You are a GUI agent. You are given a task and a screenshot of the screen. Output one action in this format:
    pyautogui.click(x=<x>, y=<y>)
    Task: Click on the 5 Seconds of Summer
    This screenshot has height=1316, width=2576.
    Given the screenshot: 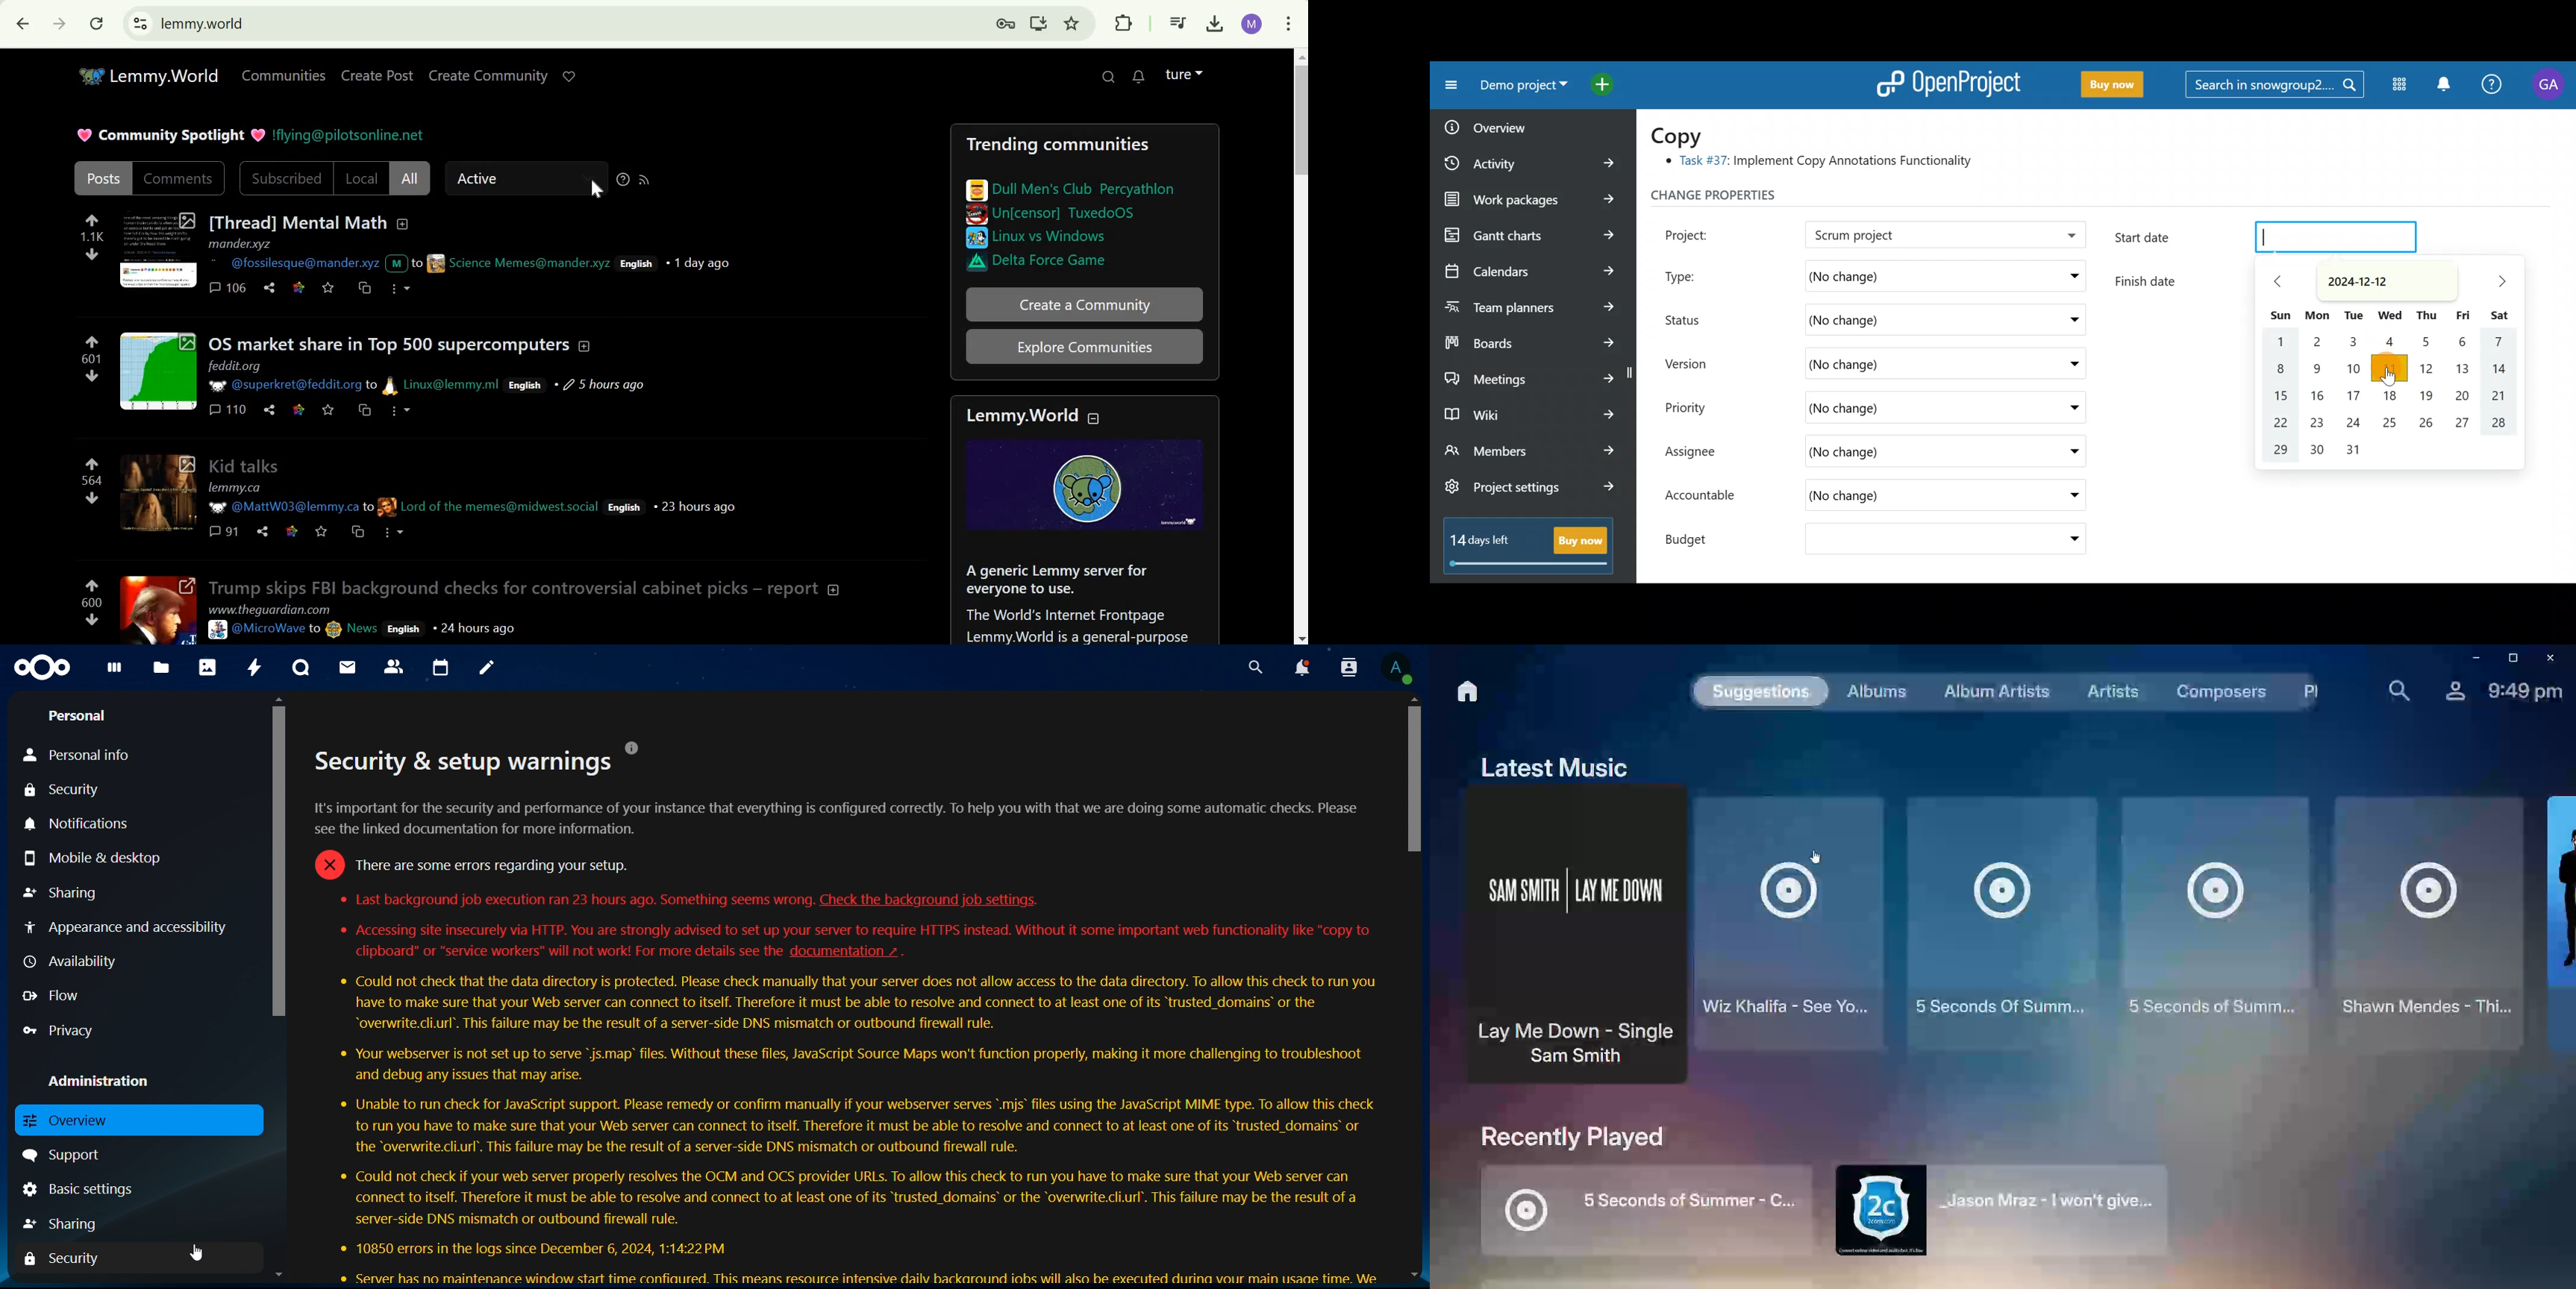 What is the action you would take?
    pyautogui.click(x=1642, y=1208)
    